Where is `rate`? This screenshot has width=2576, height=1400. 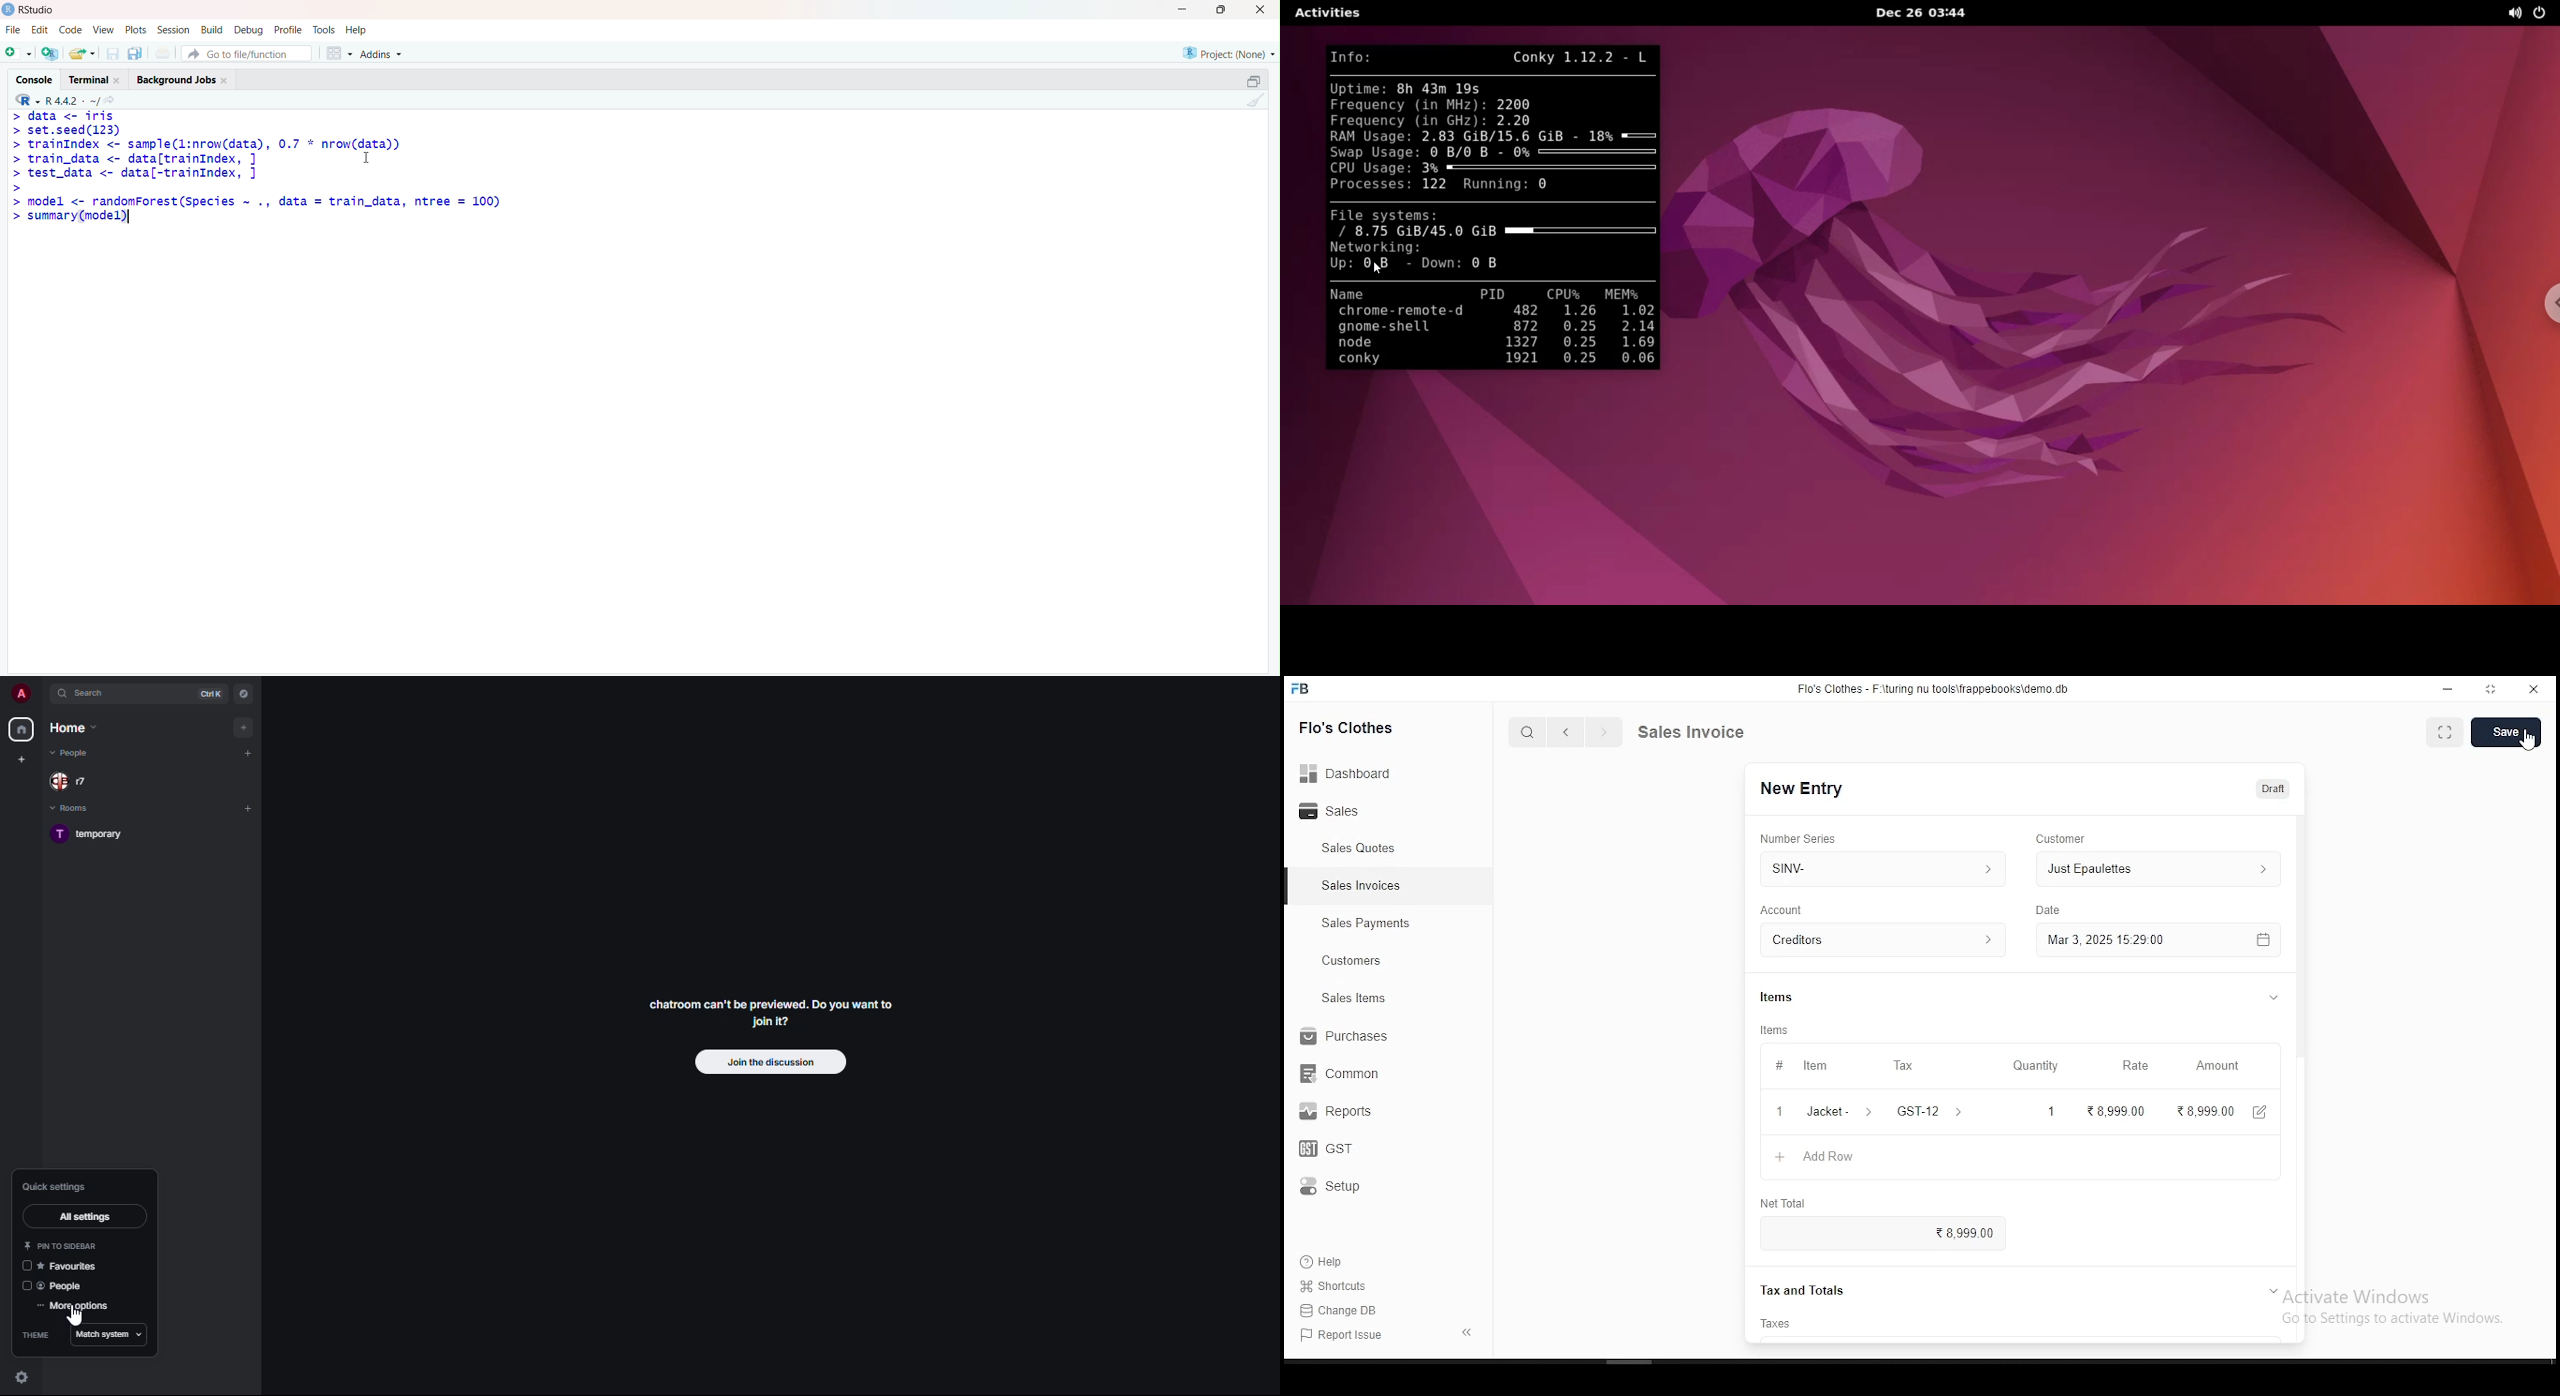
rate is located at coordinates (2135, 1066).